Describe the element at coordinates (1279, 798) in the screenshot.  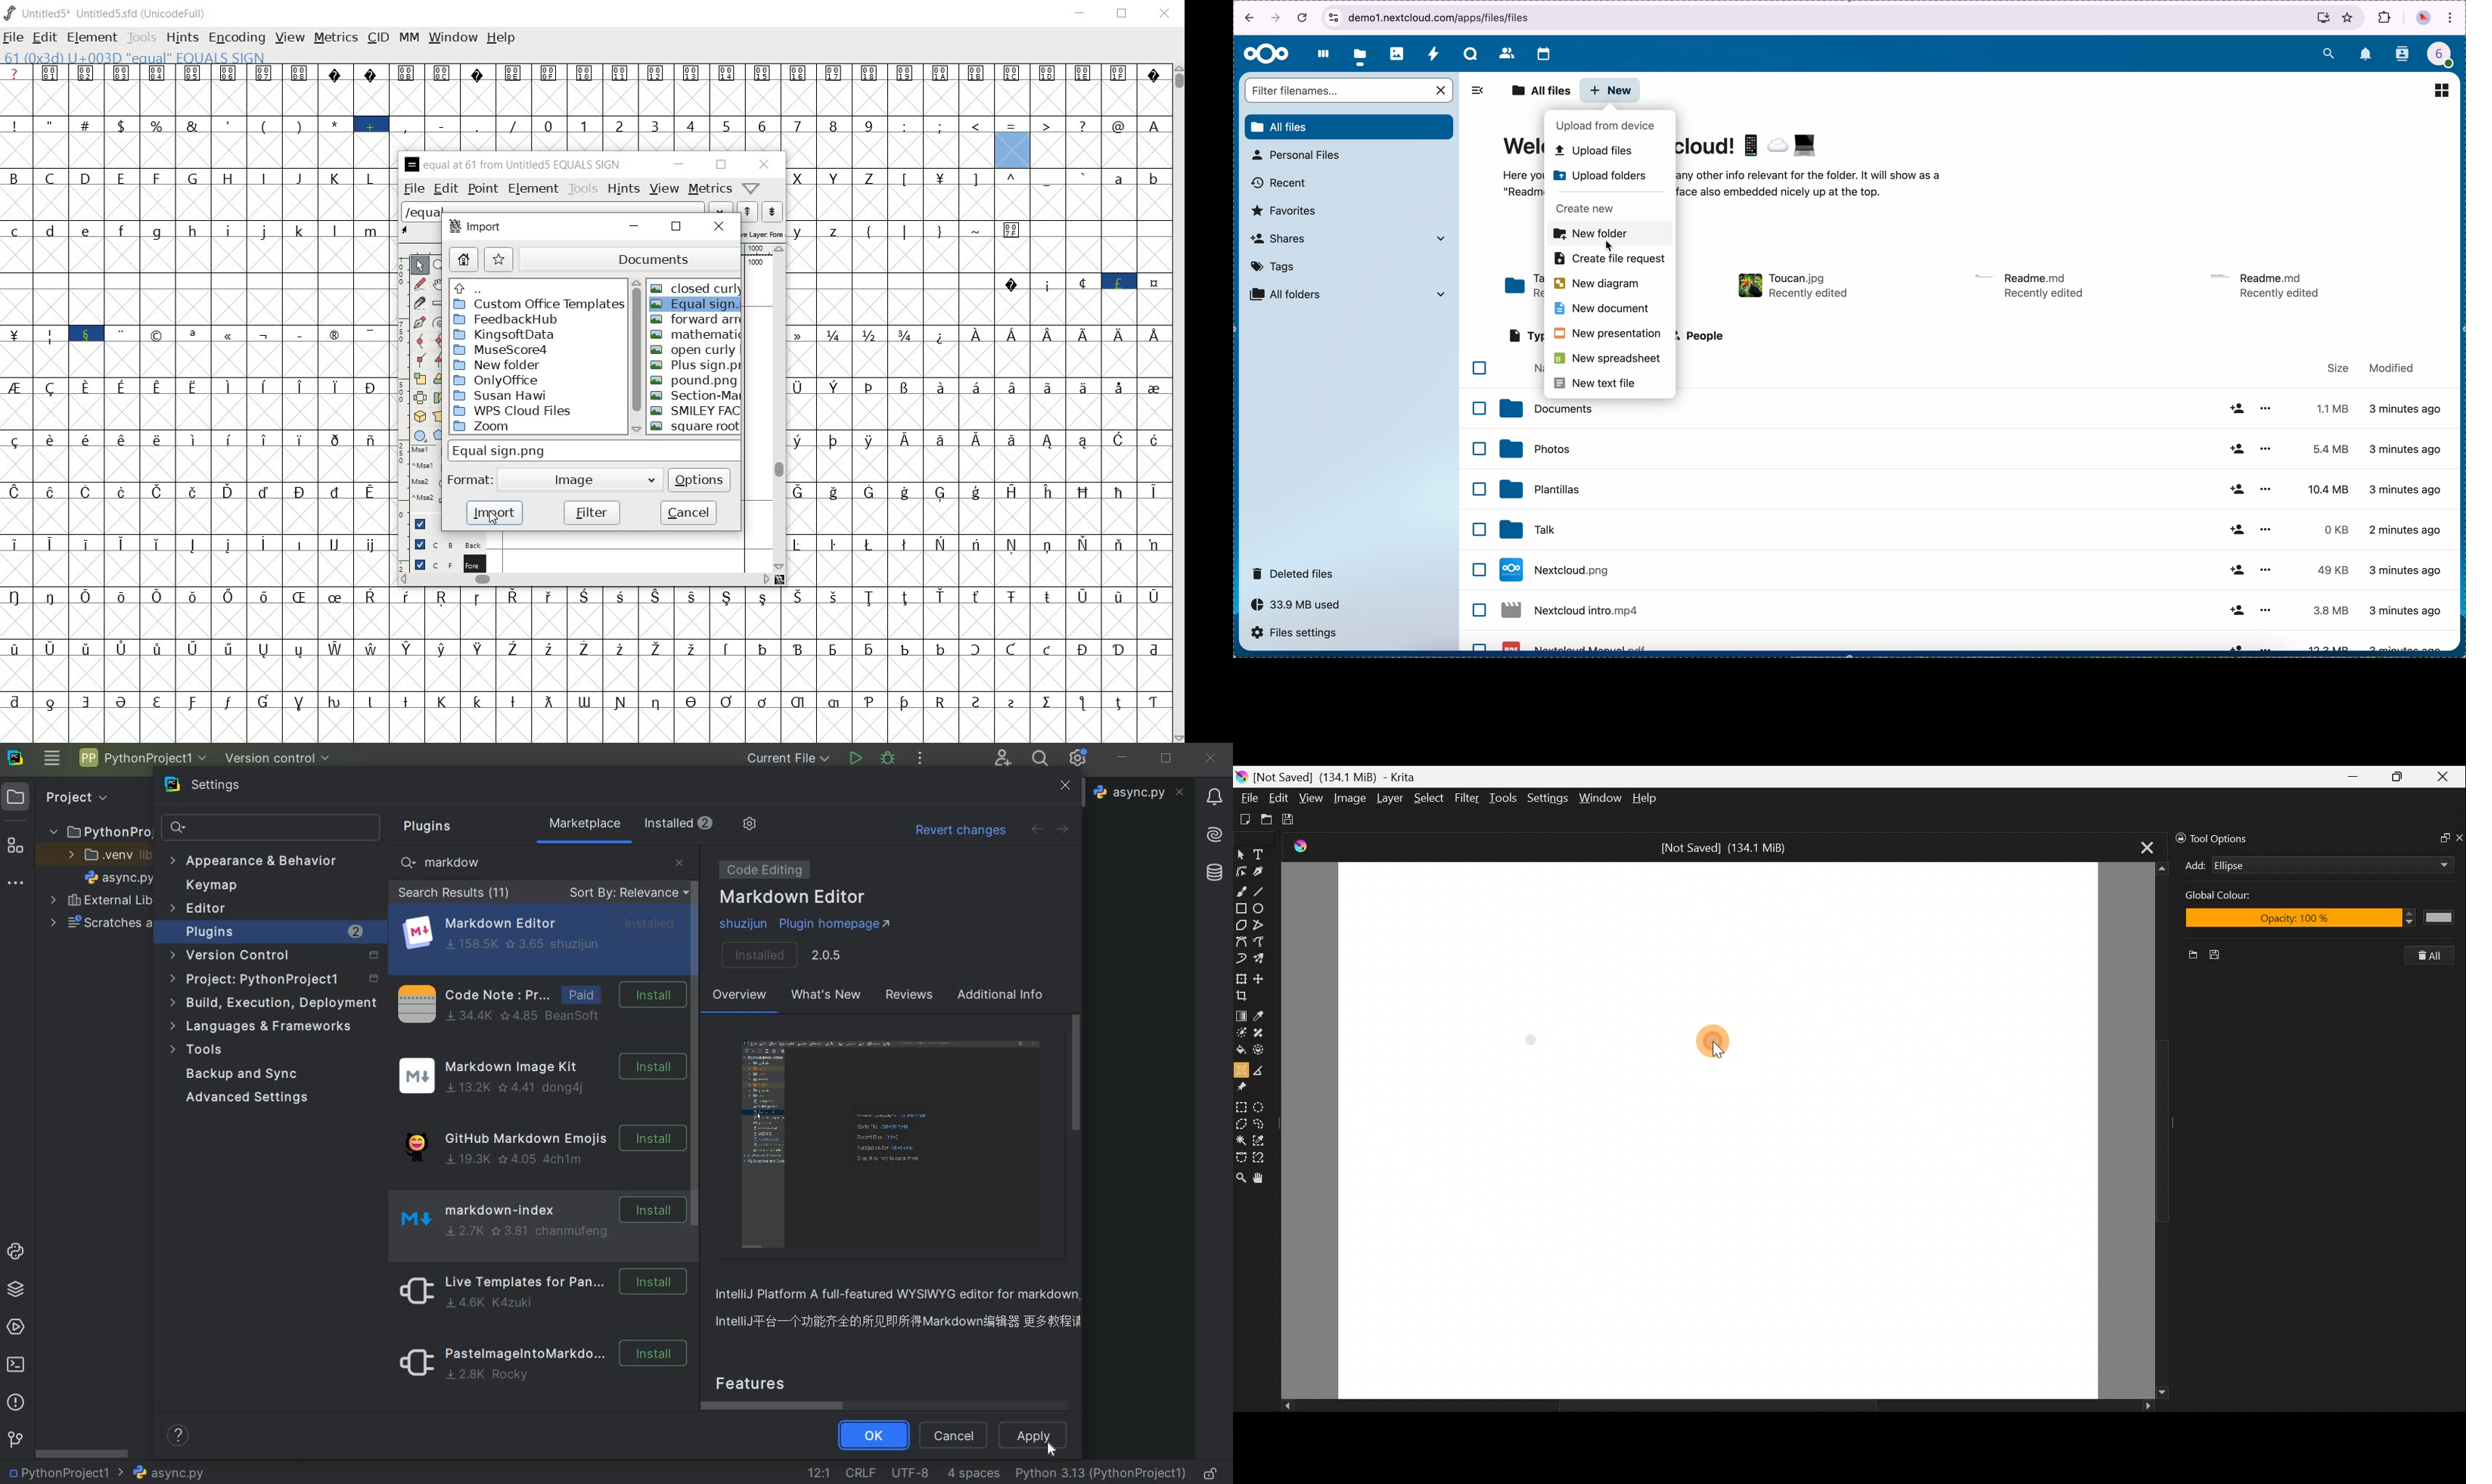
I see `Edit` at that location.